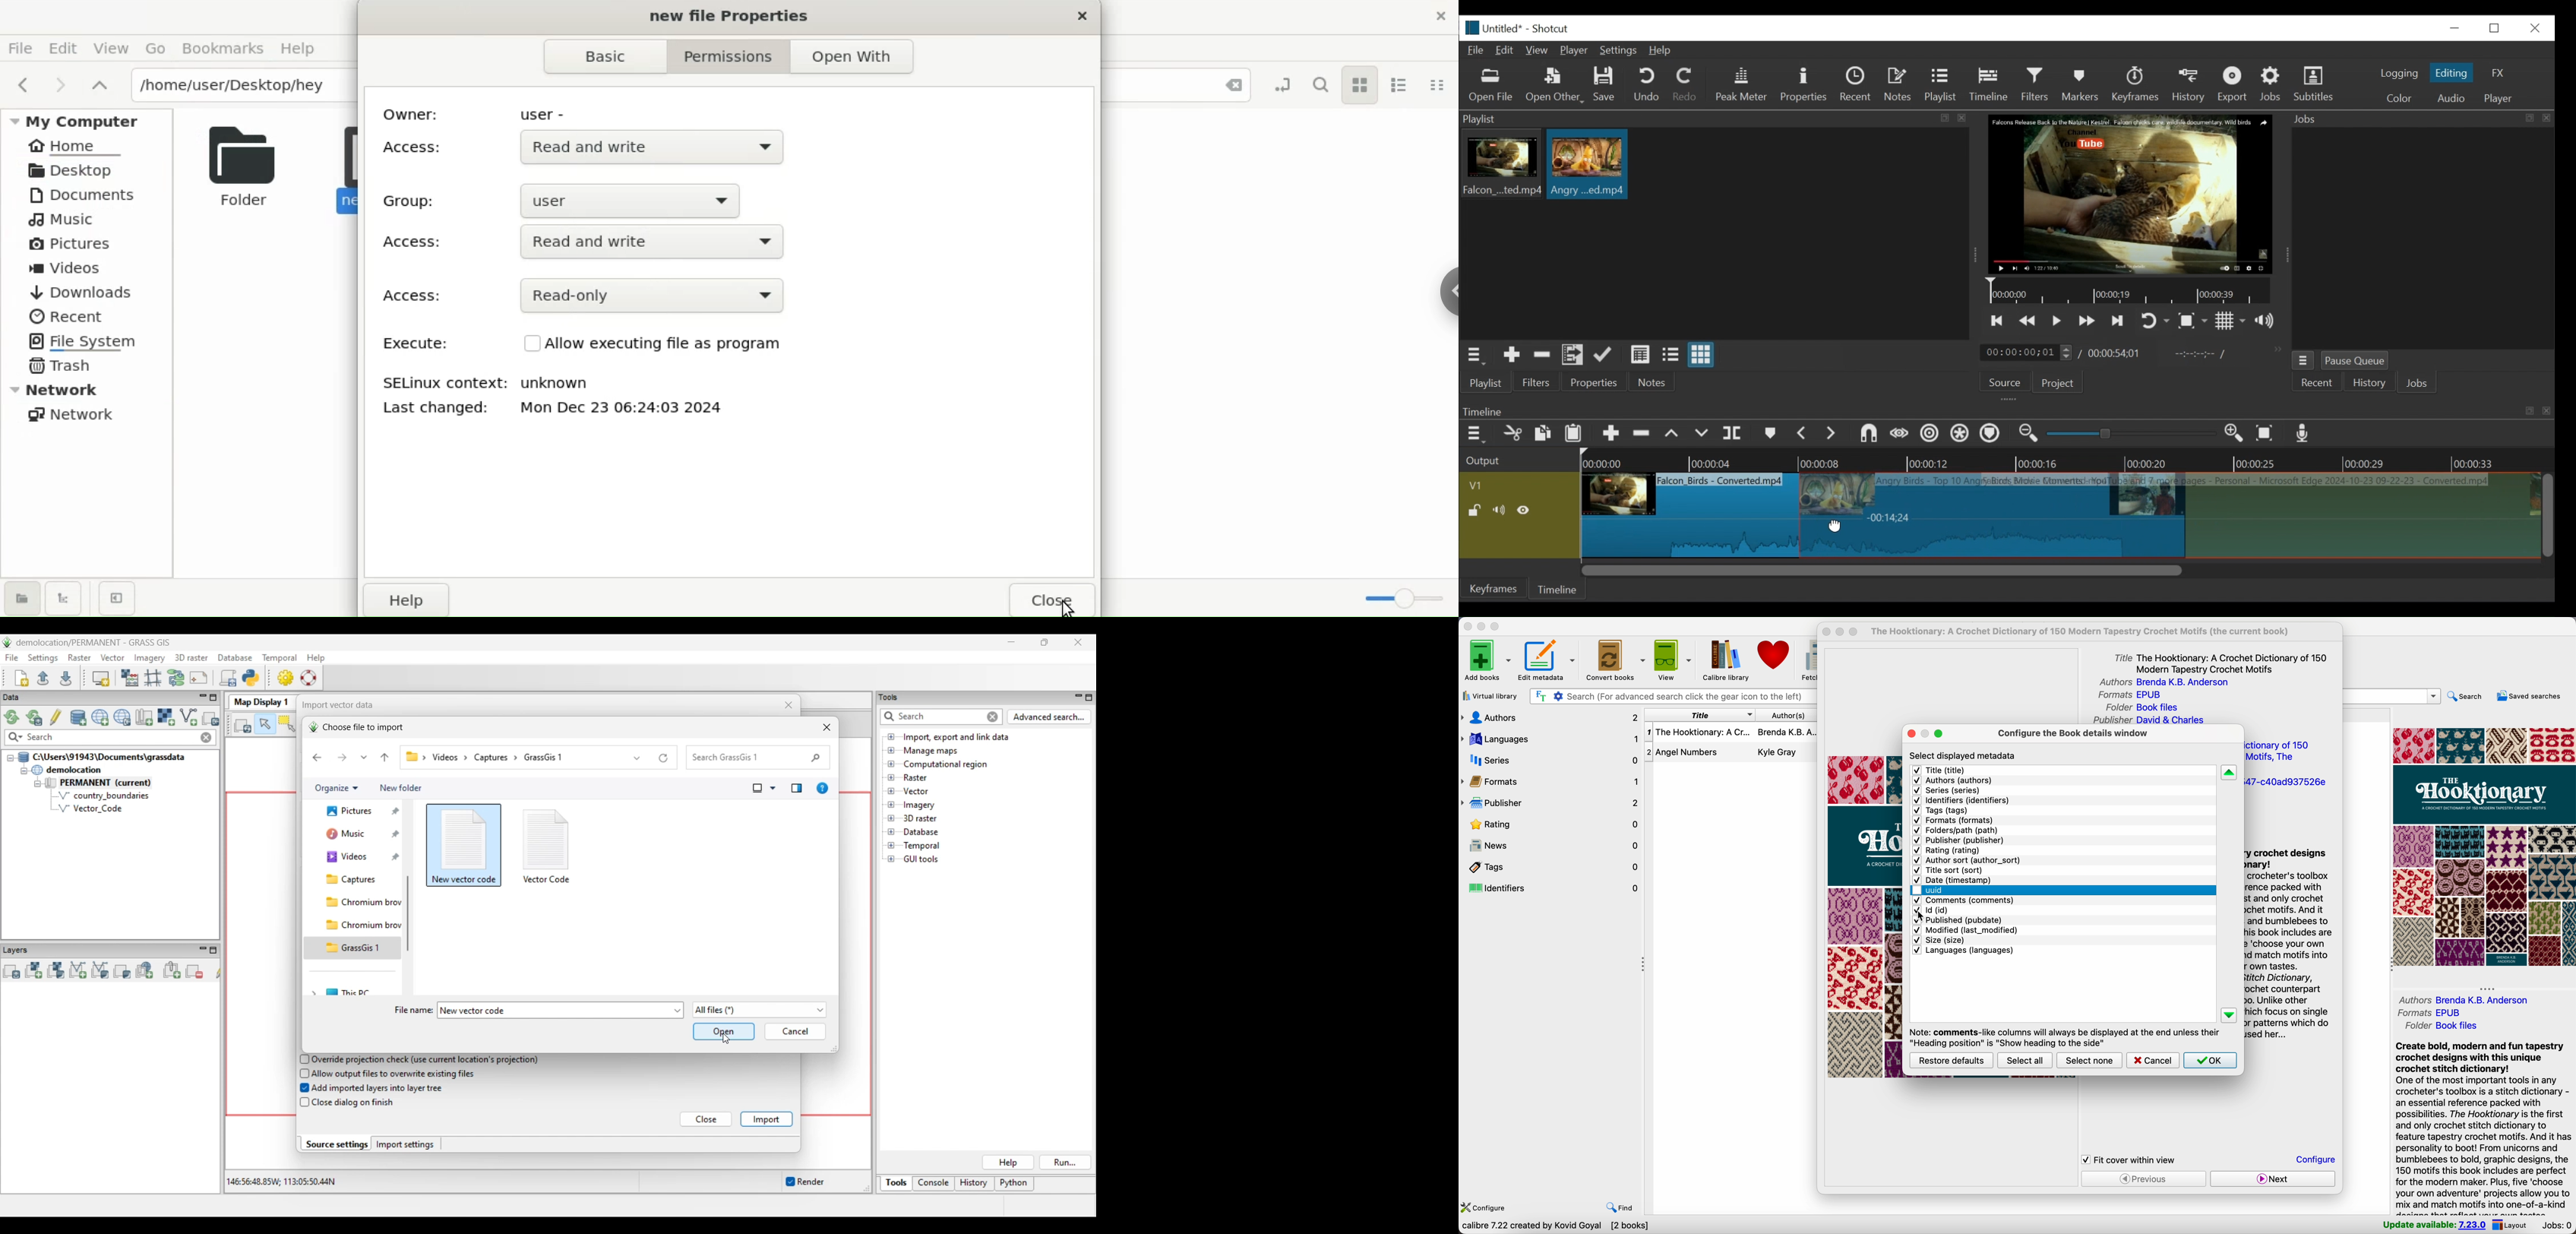 Image resolution: width=2576 pixels, height=1260 pixels. What do you see at coordinates (1997, 321) in the screenshot?
I see `skip to the previous point` at bounding box center [1997, 321].